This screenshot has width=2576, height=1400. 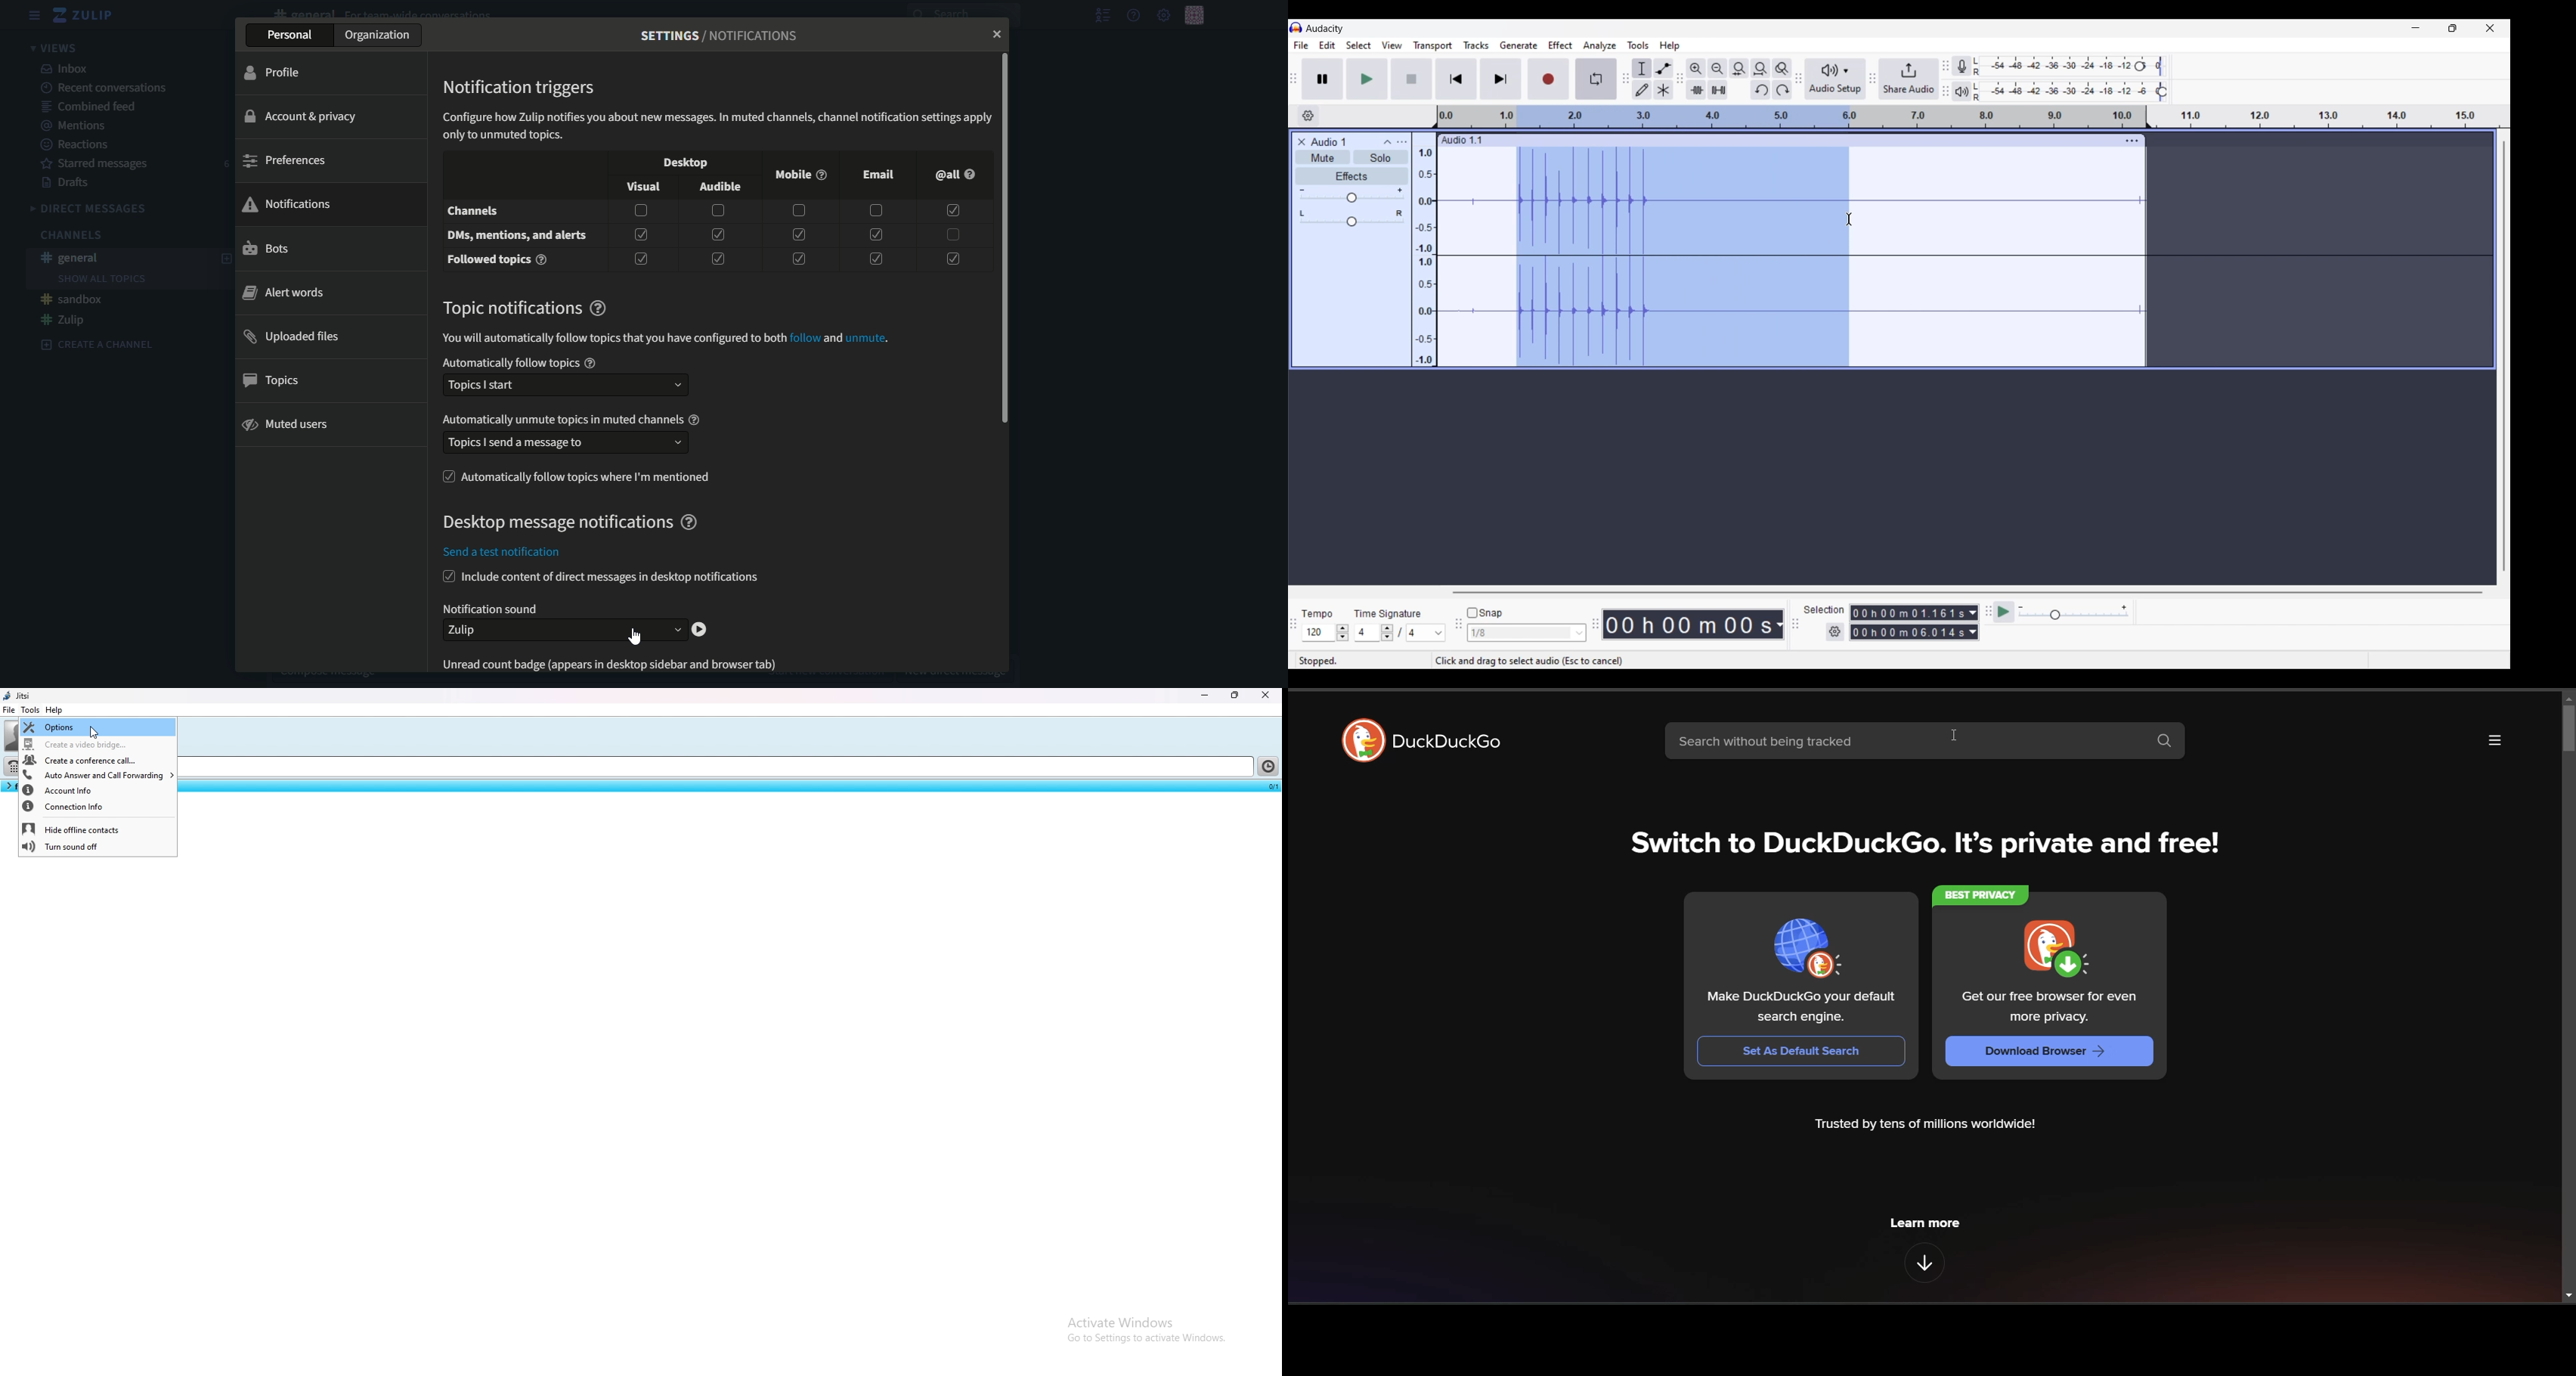 I want to click on Status of recording, so click(x=1363, y=661).